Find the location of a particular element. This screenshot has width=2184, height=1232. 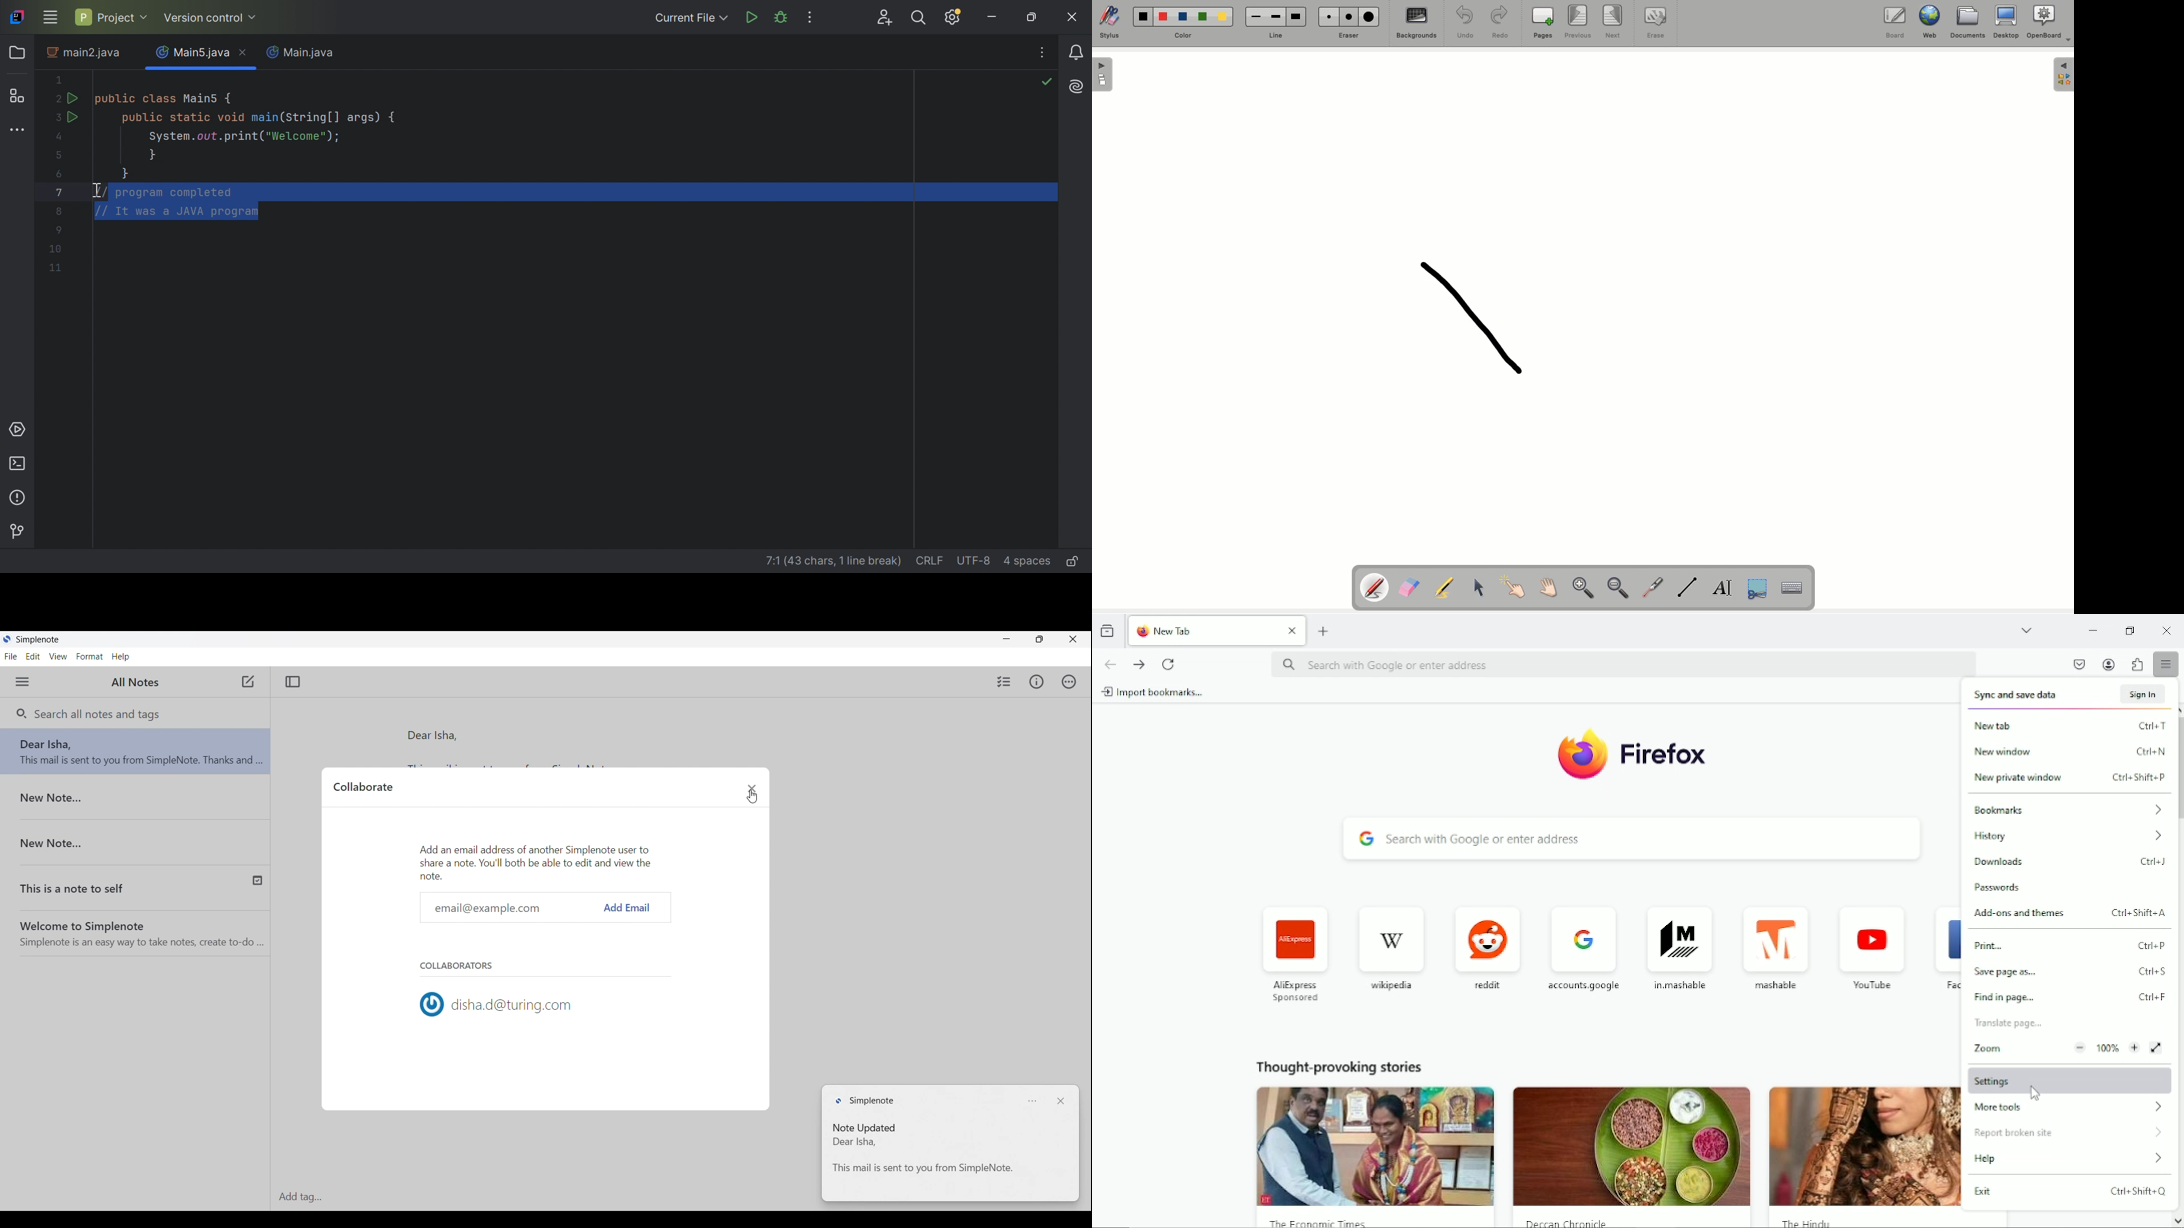

Zoom out is located at coordinates (1622, 589).